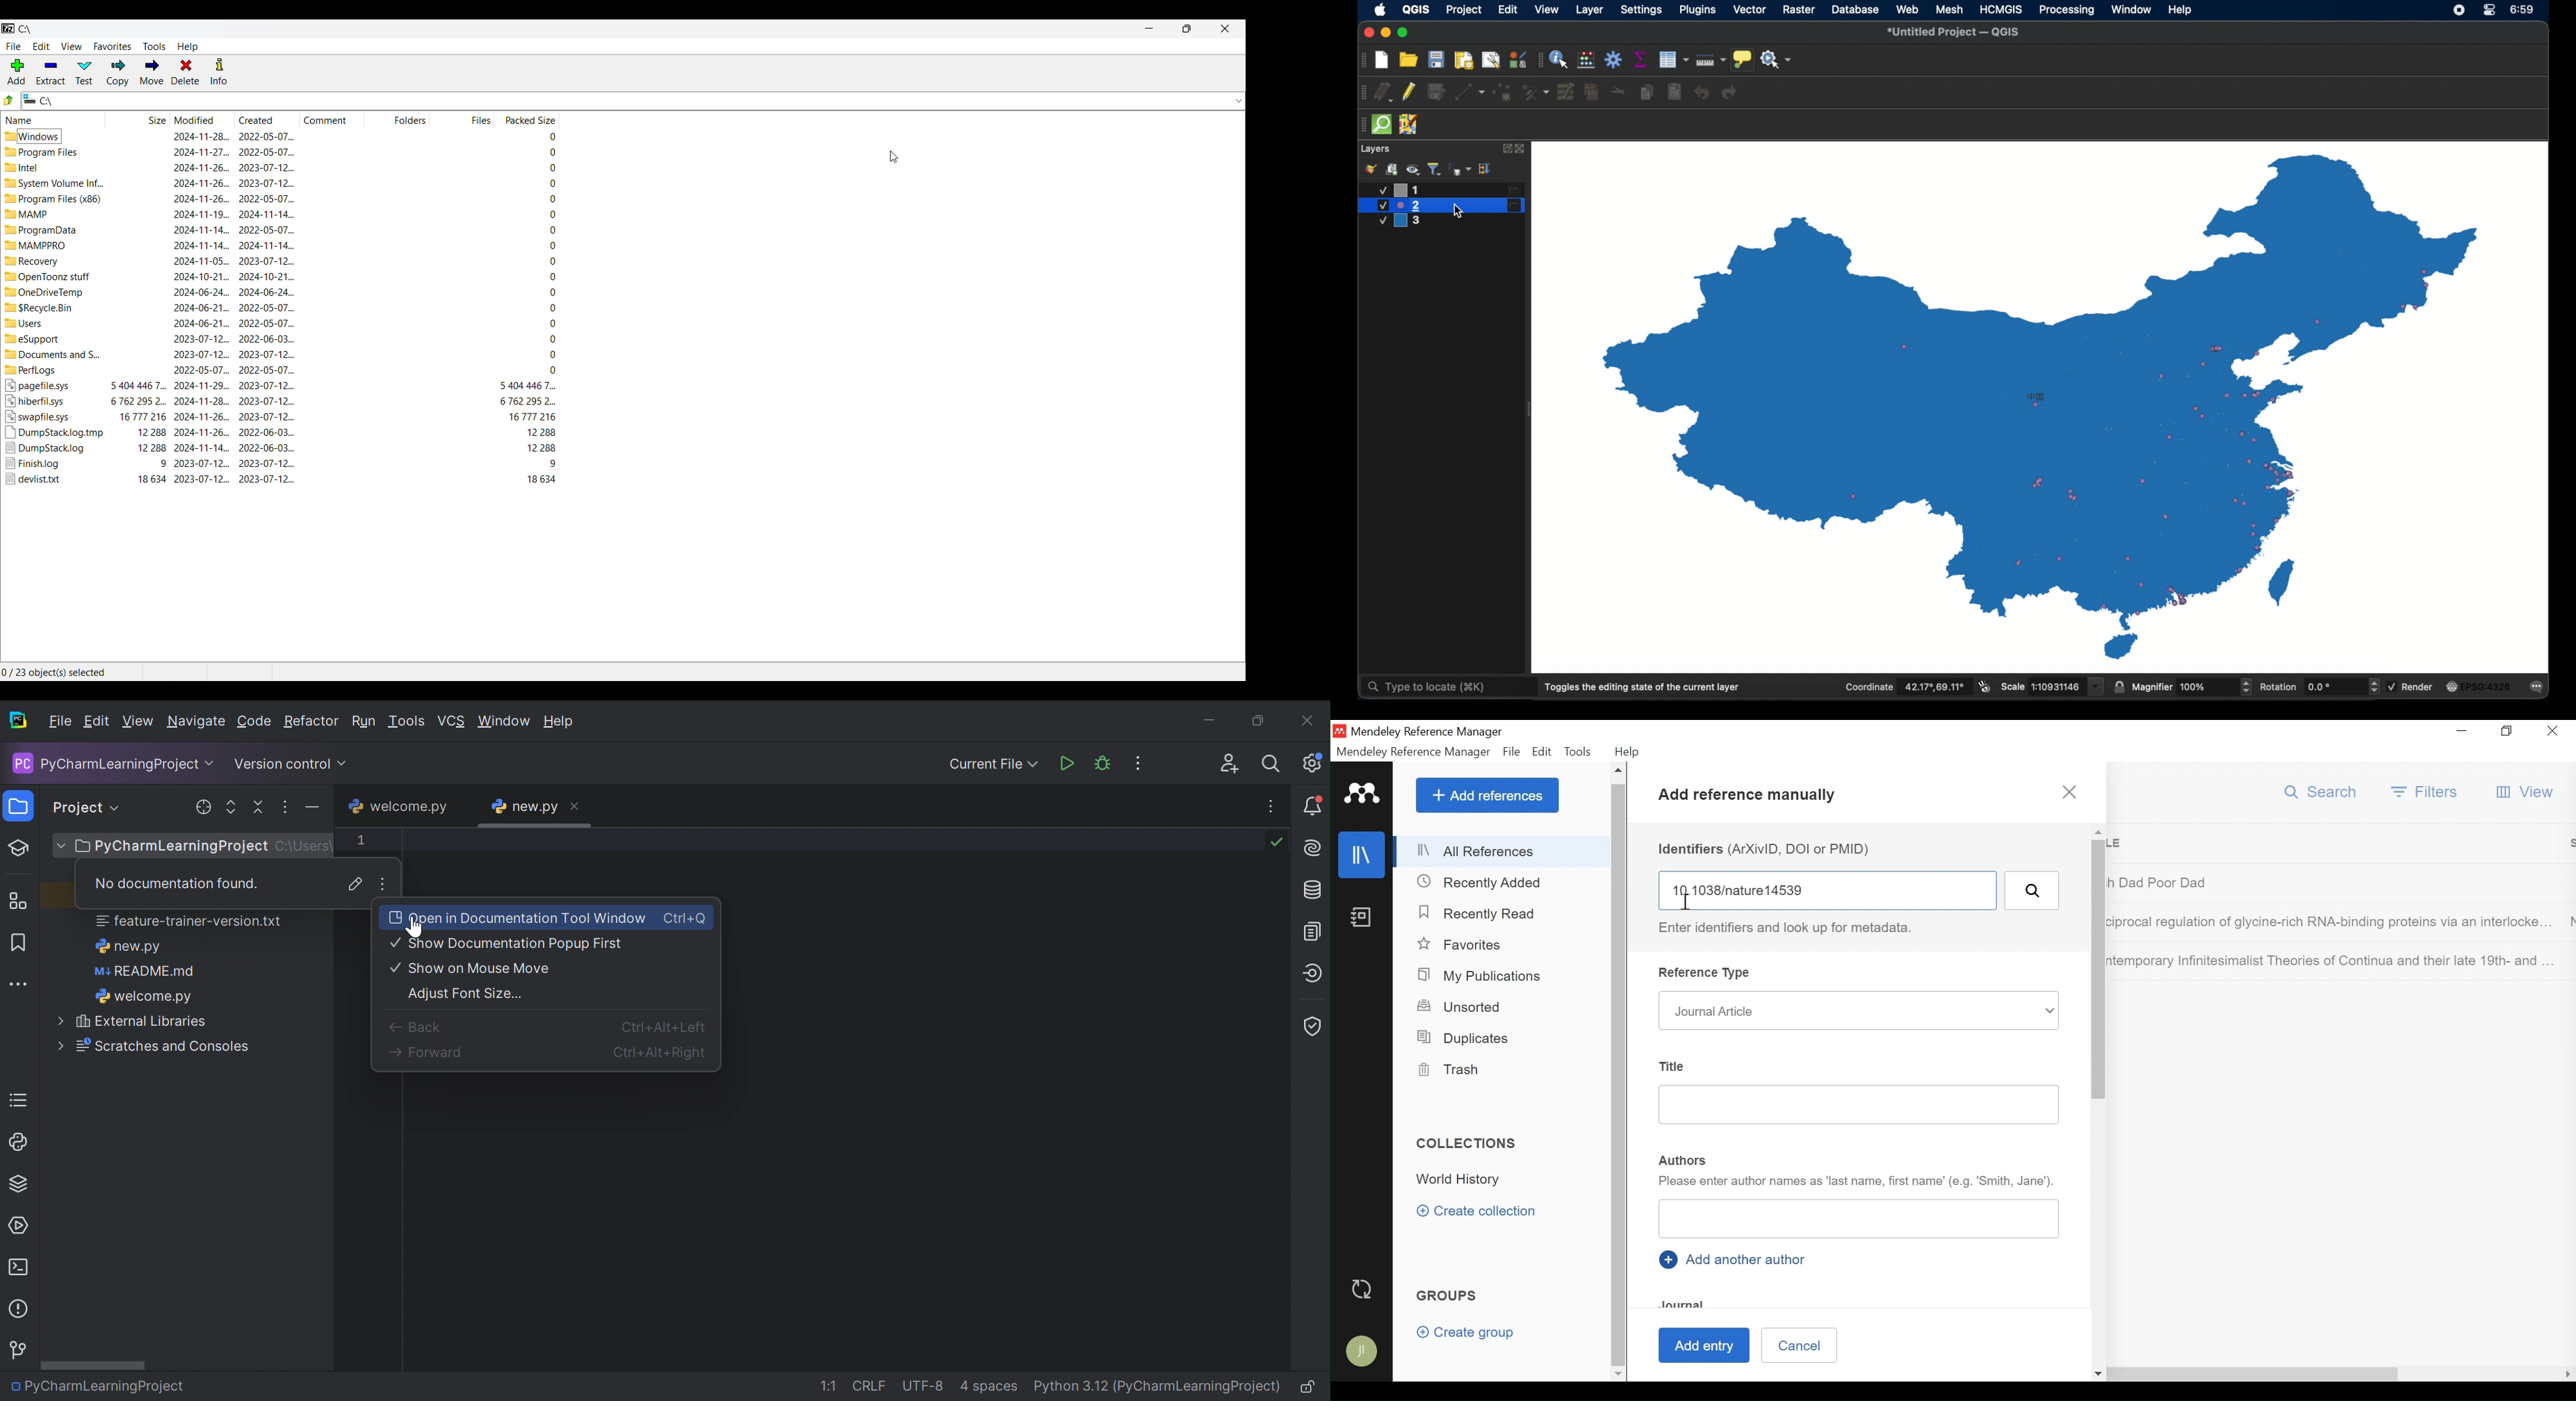  I want to click on folder, so click(52, 353).